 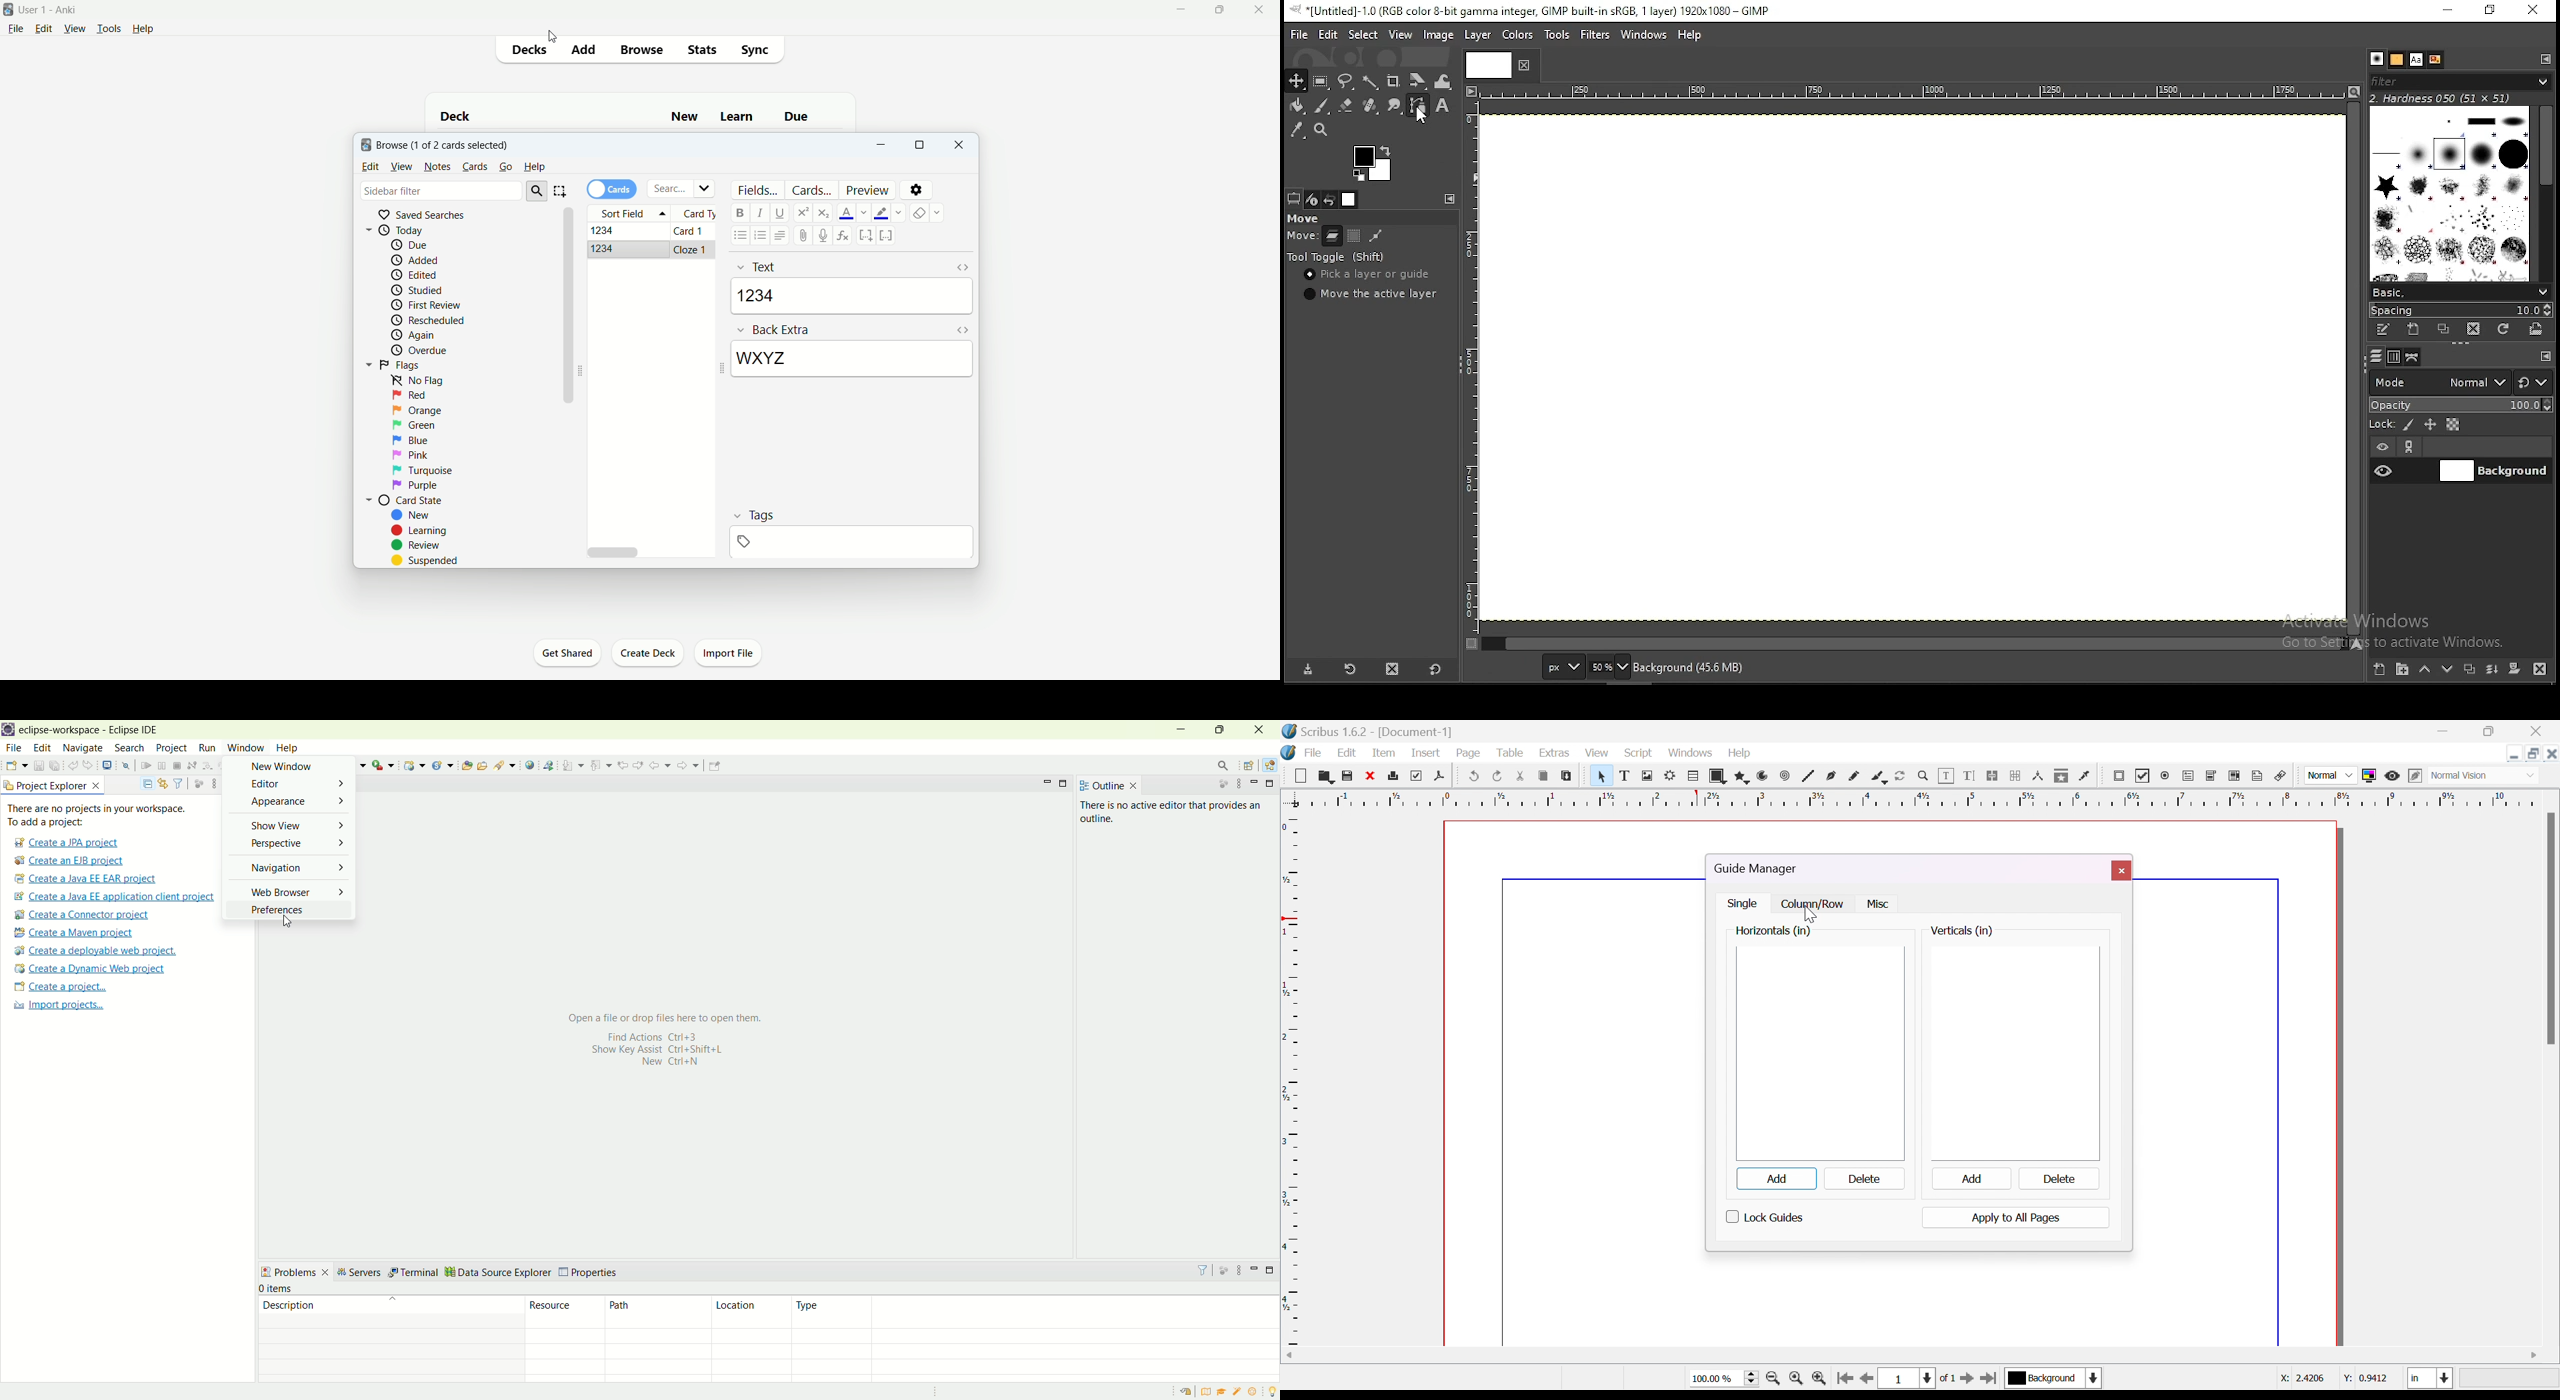 What do you see at coordinates (1919, 798) in the screenshot?
I see `ruler` at bounding box center [1919, 798].